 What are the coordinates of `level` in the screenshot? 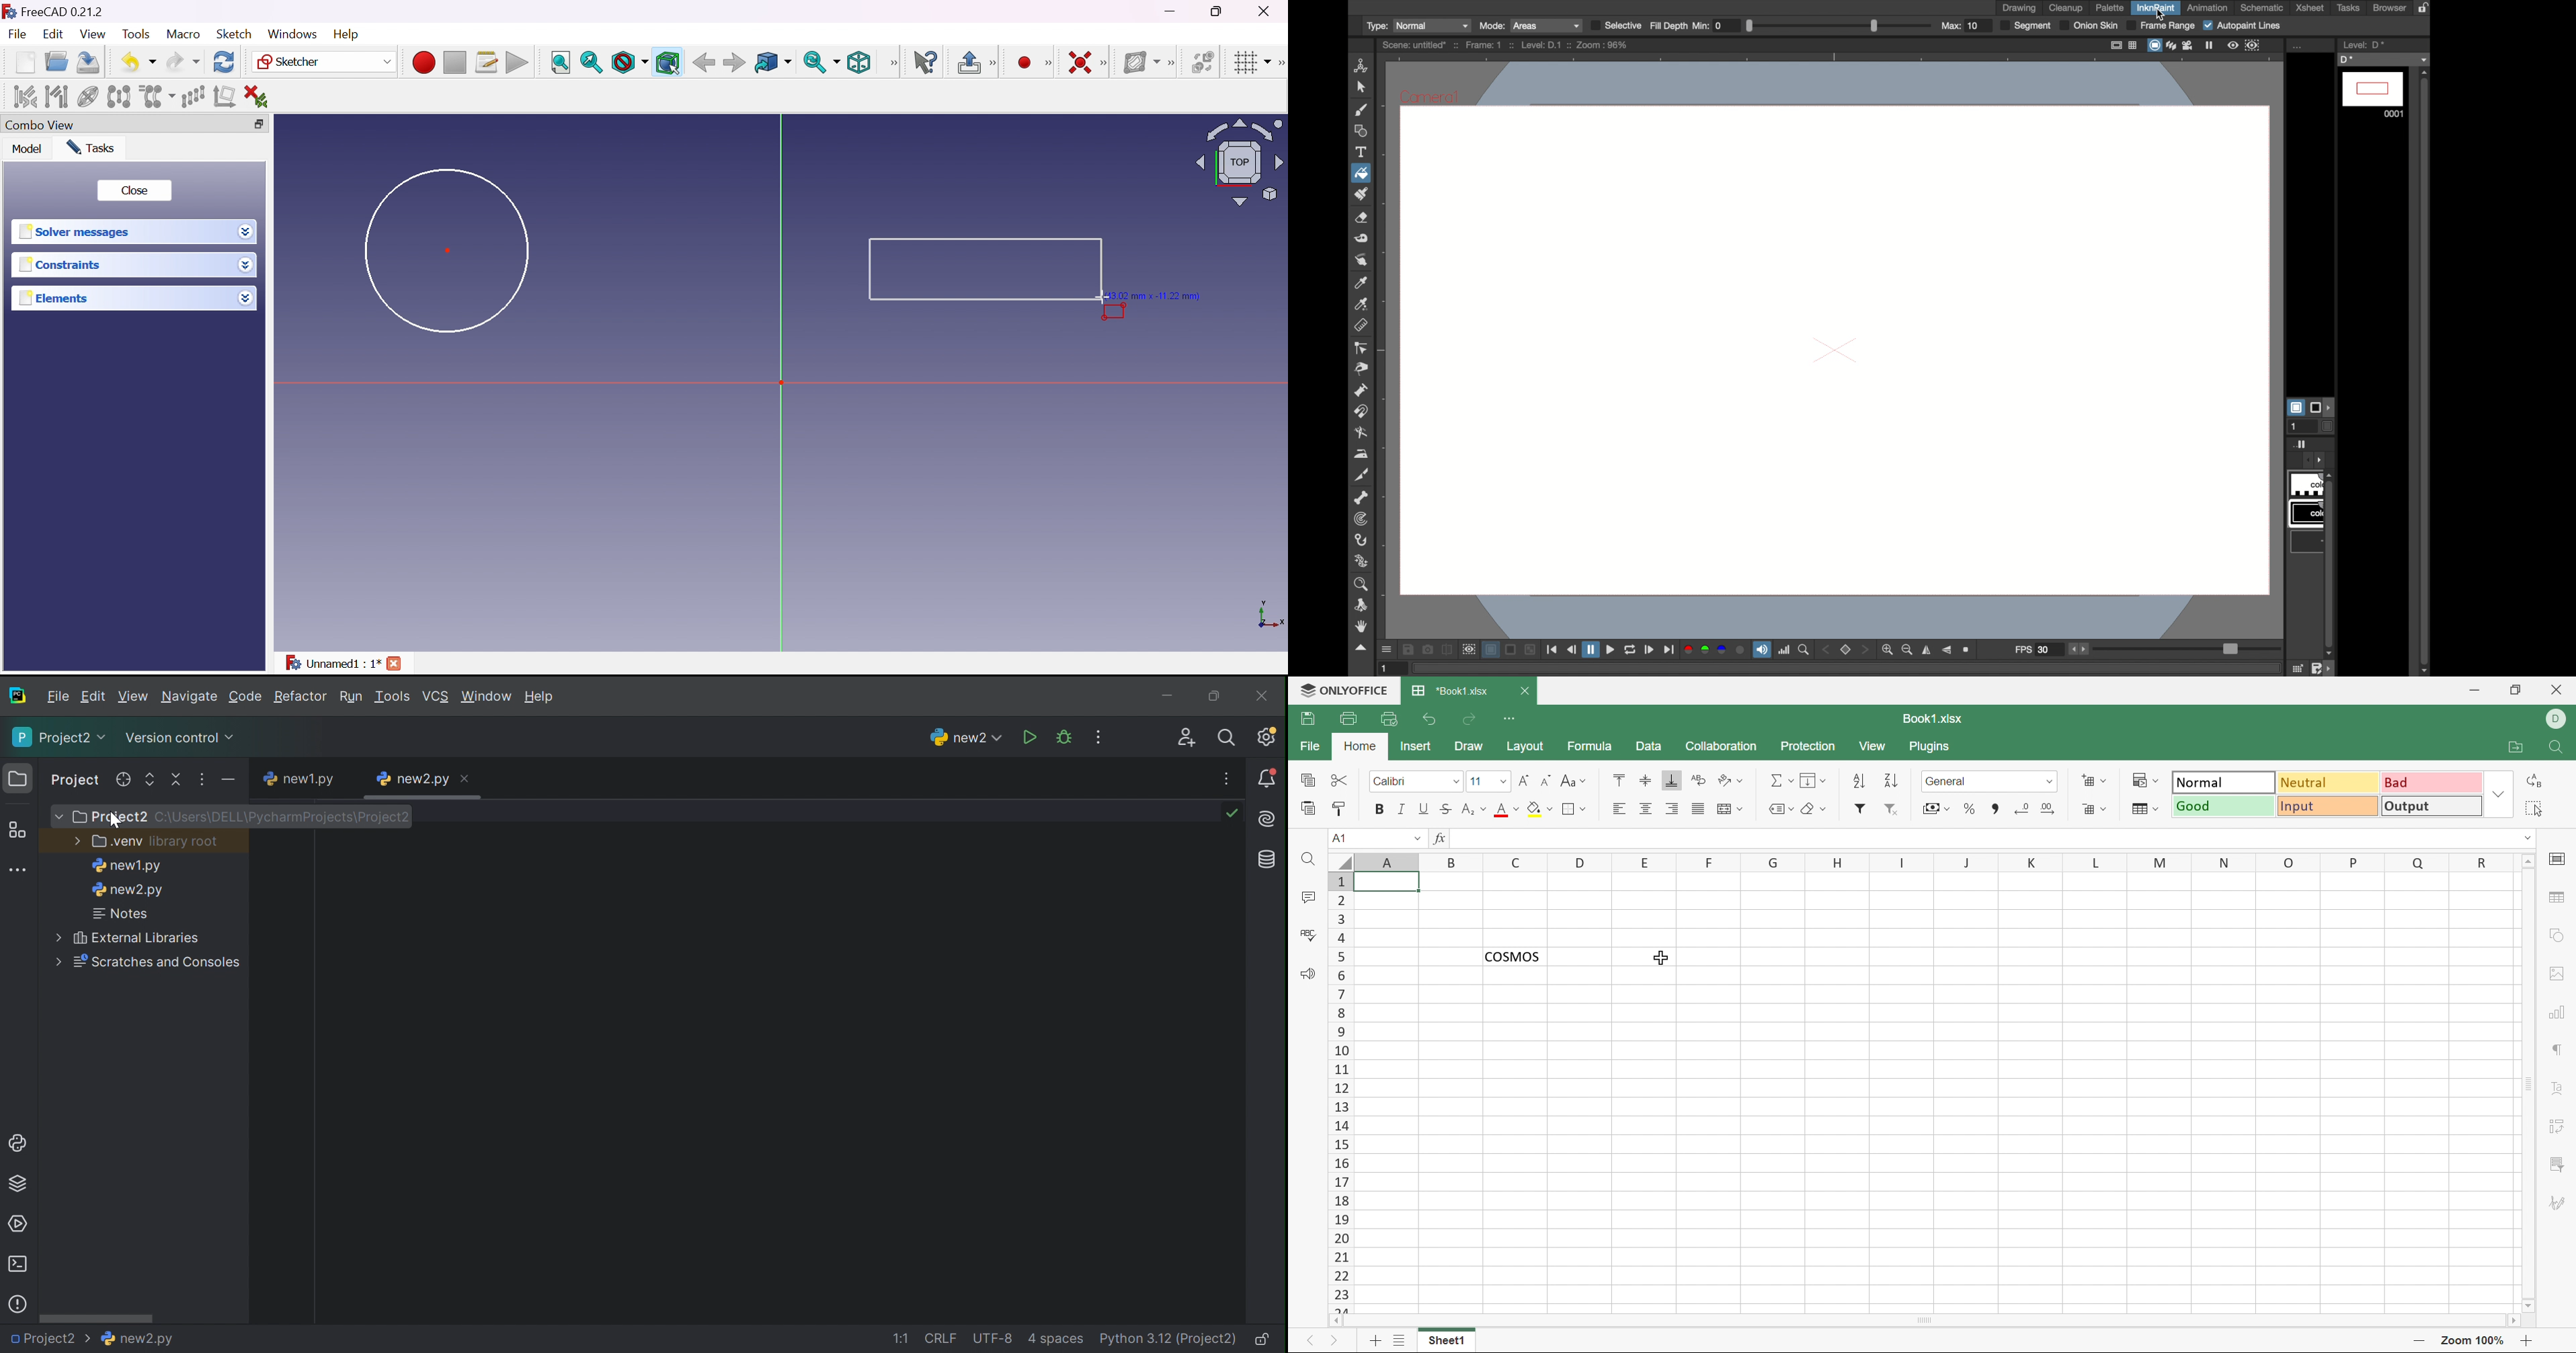 It's located at (2373, 95).